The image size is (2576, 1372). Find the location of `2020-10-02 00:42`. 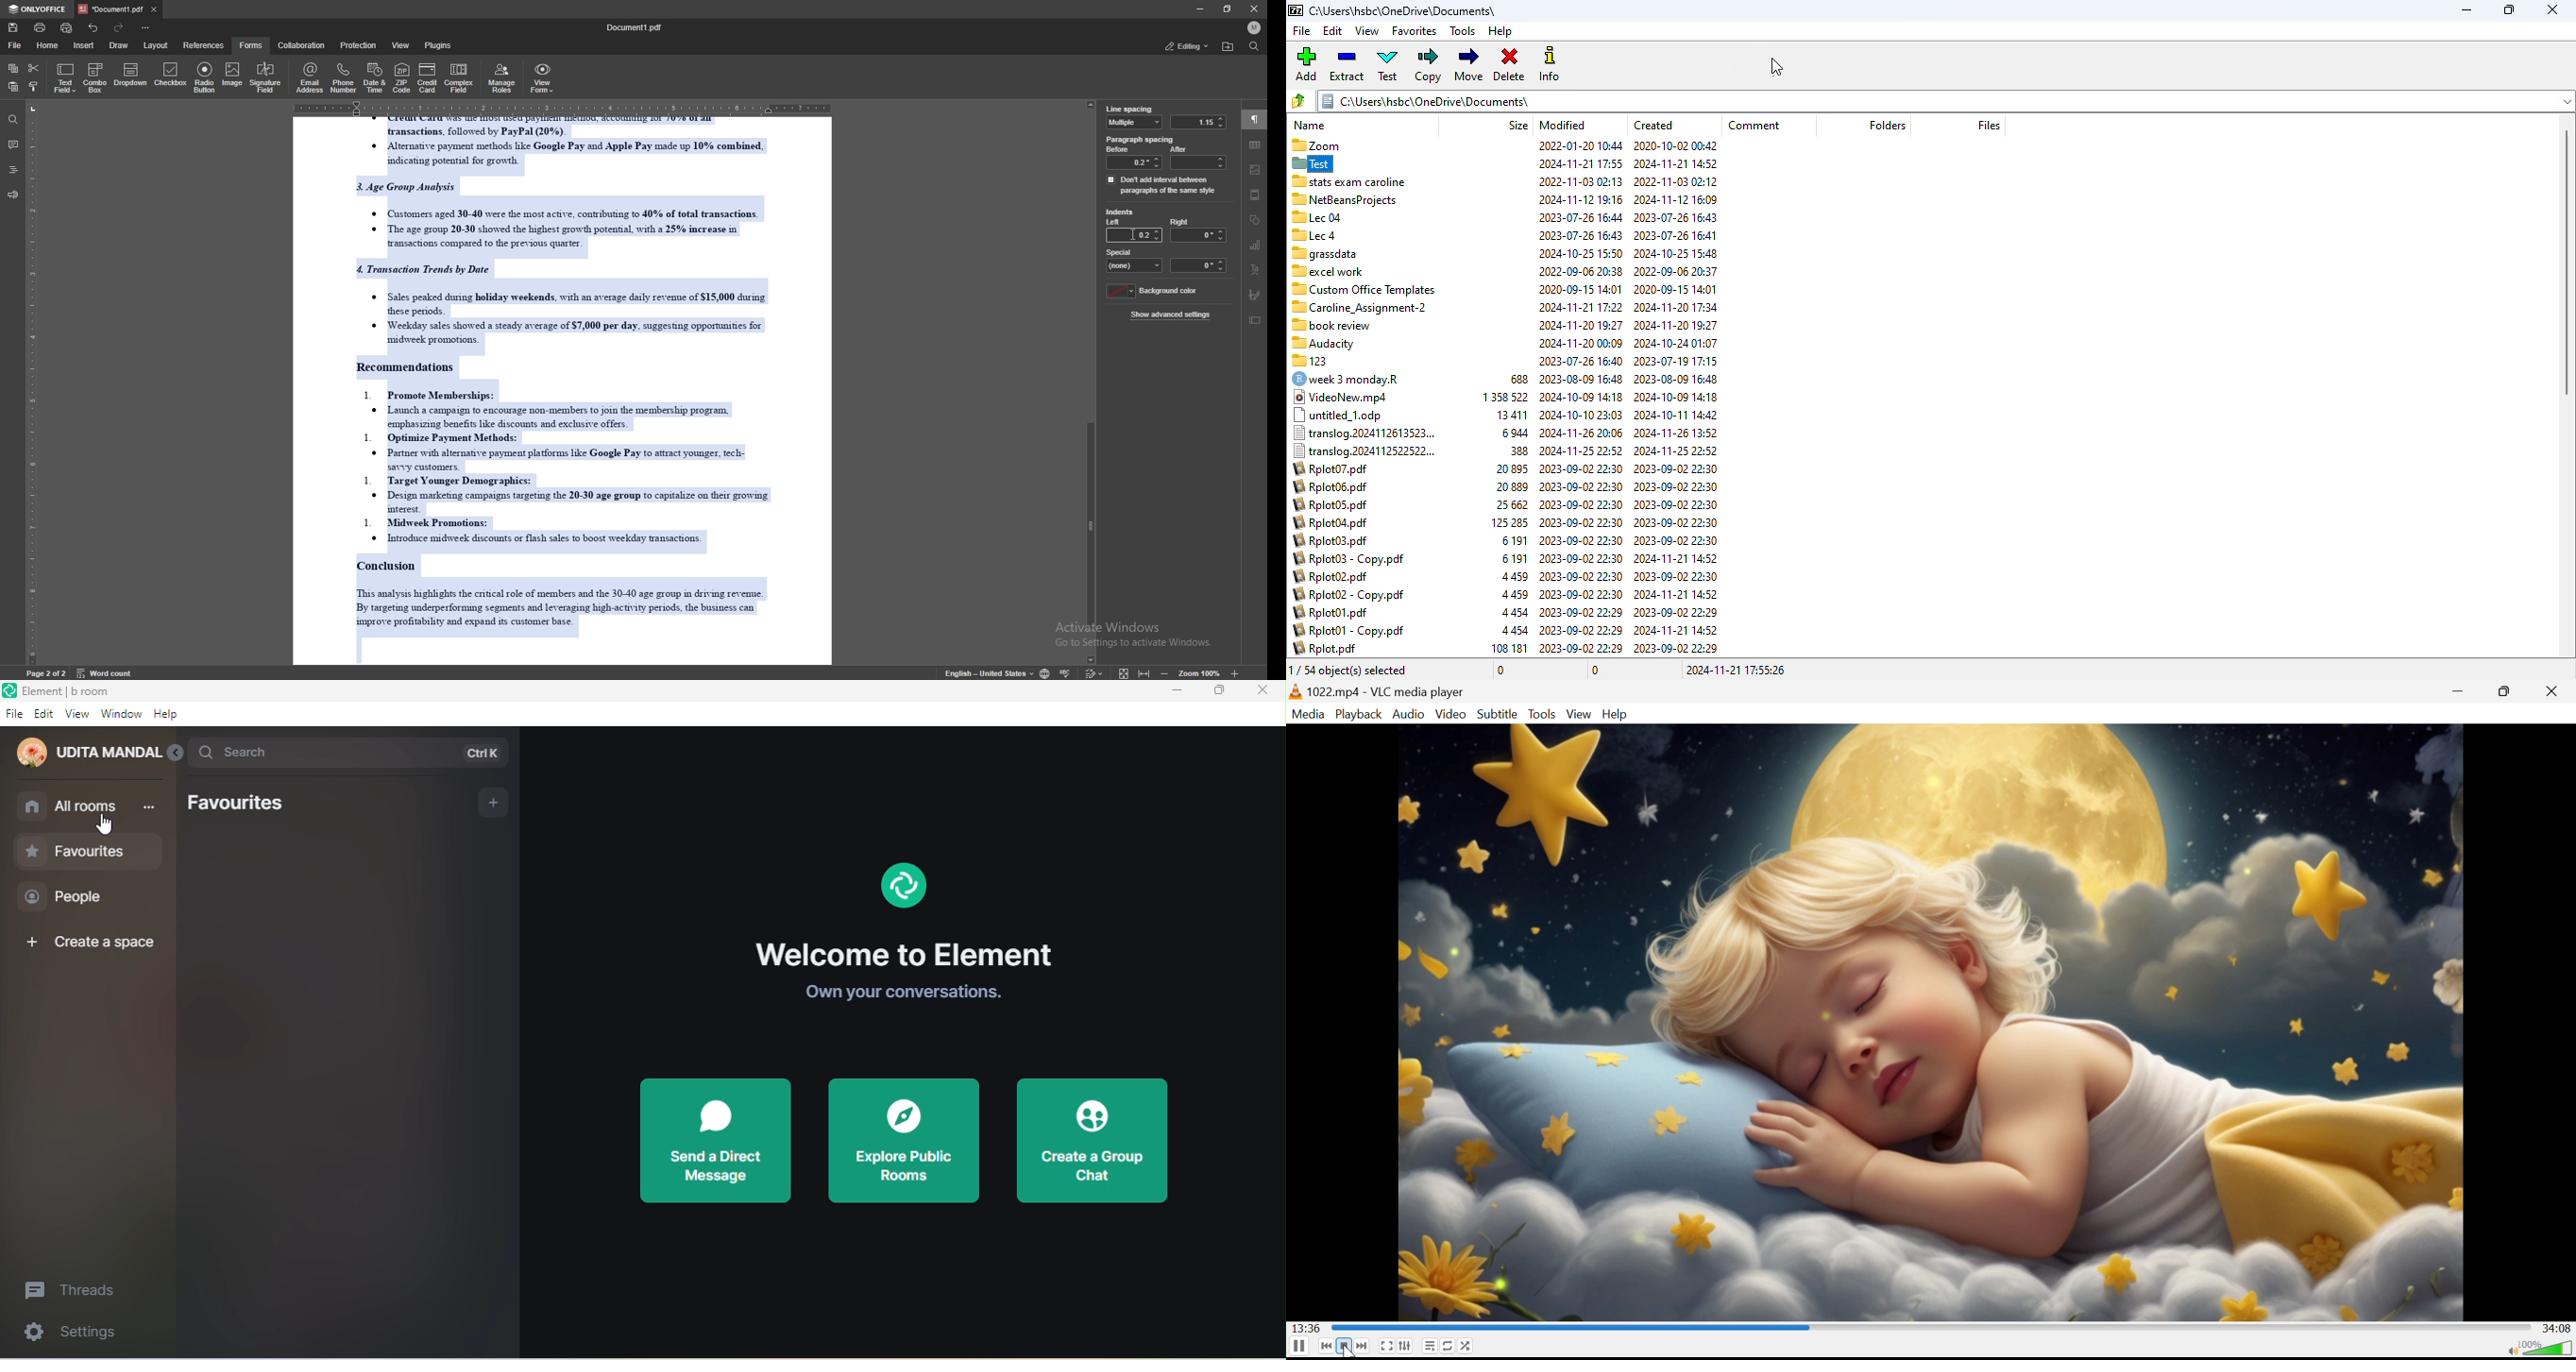

2020-10-02 00:42 is located at coordinates (1677, 146).